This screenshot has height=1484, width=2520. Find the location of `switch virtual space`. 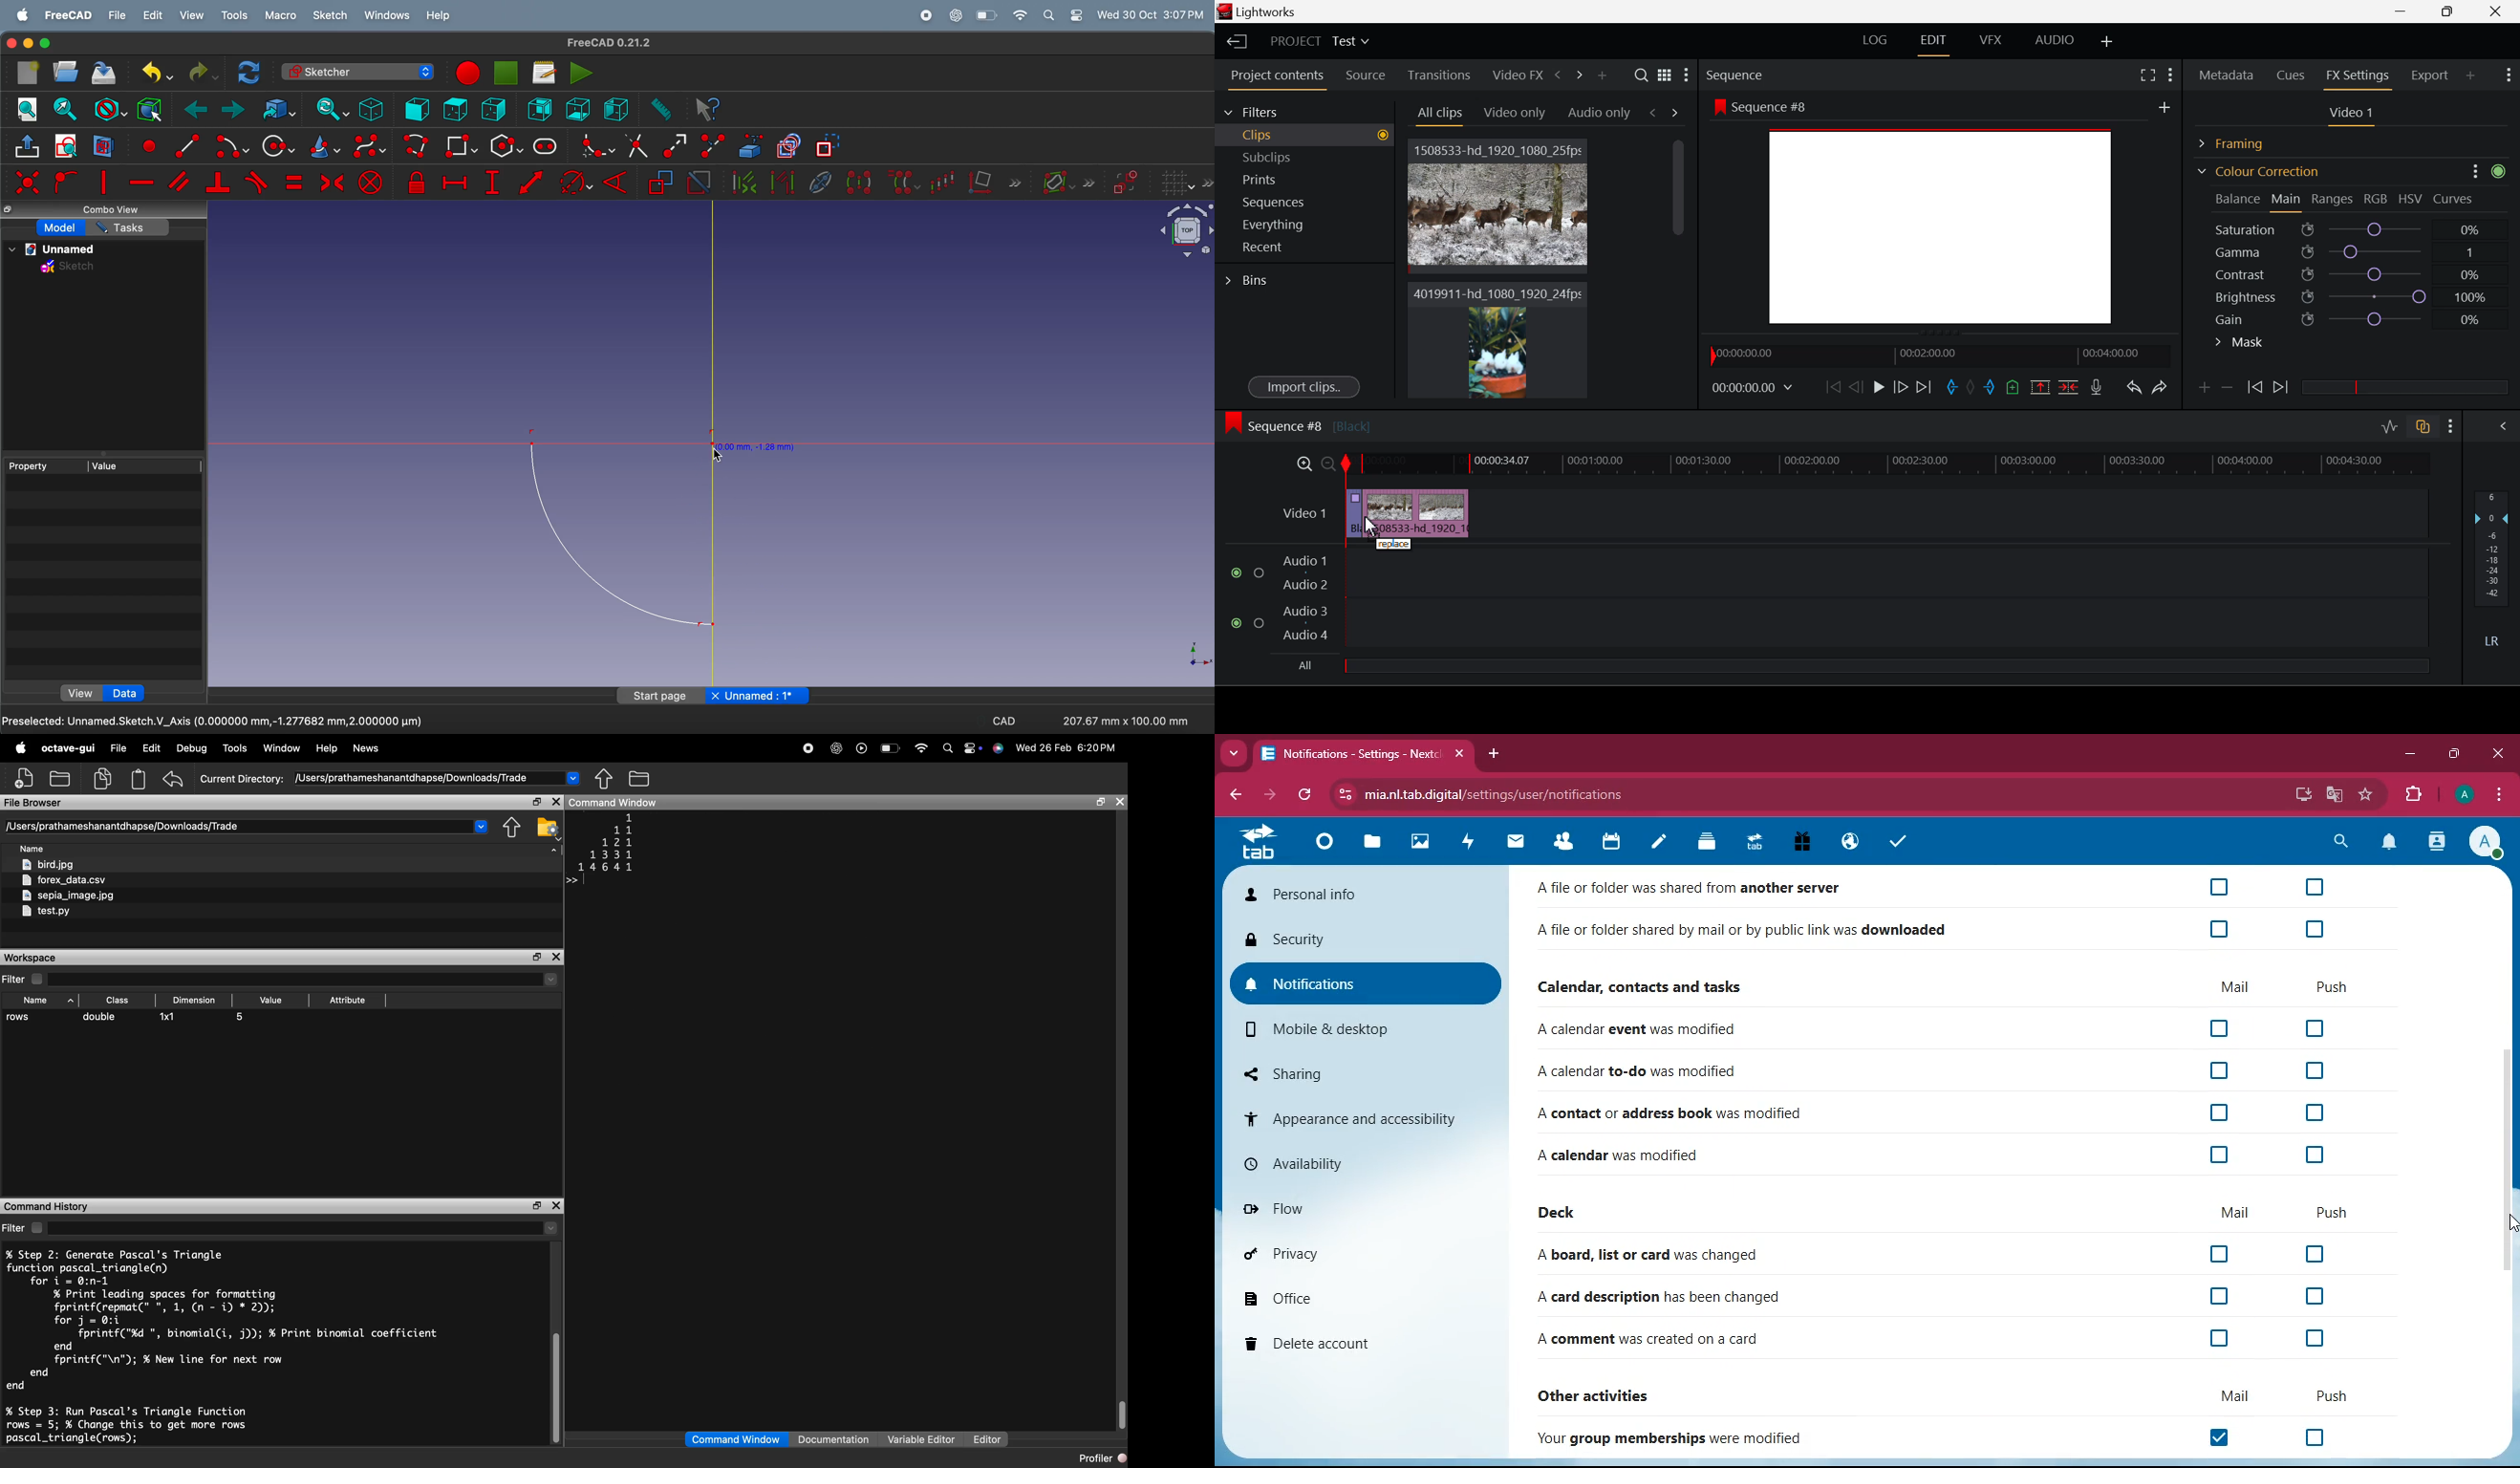

switch virtual space is located at coordinates (1127, 182).